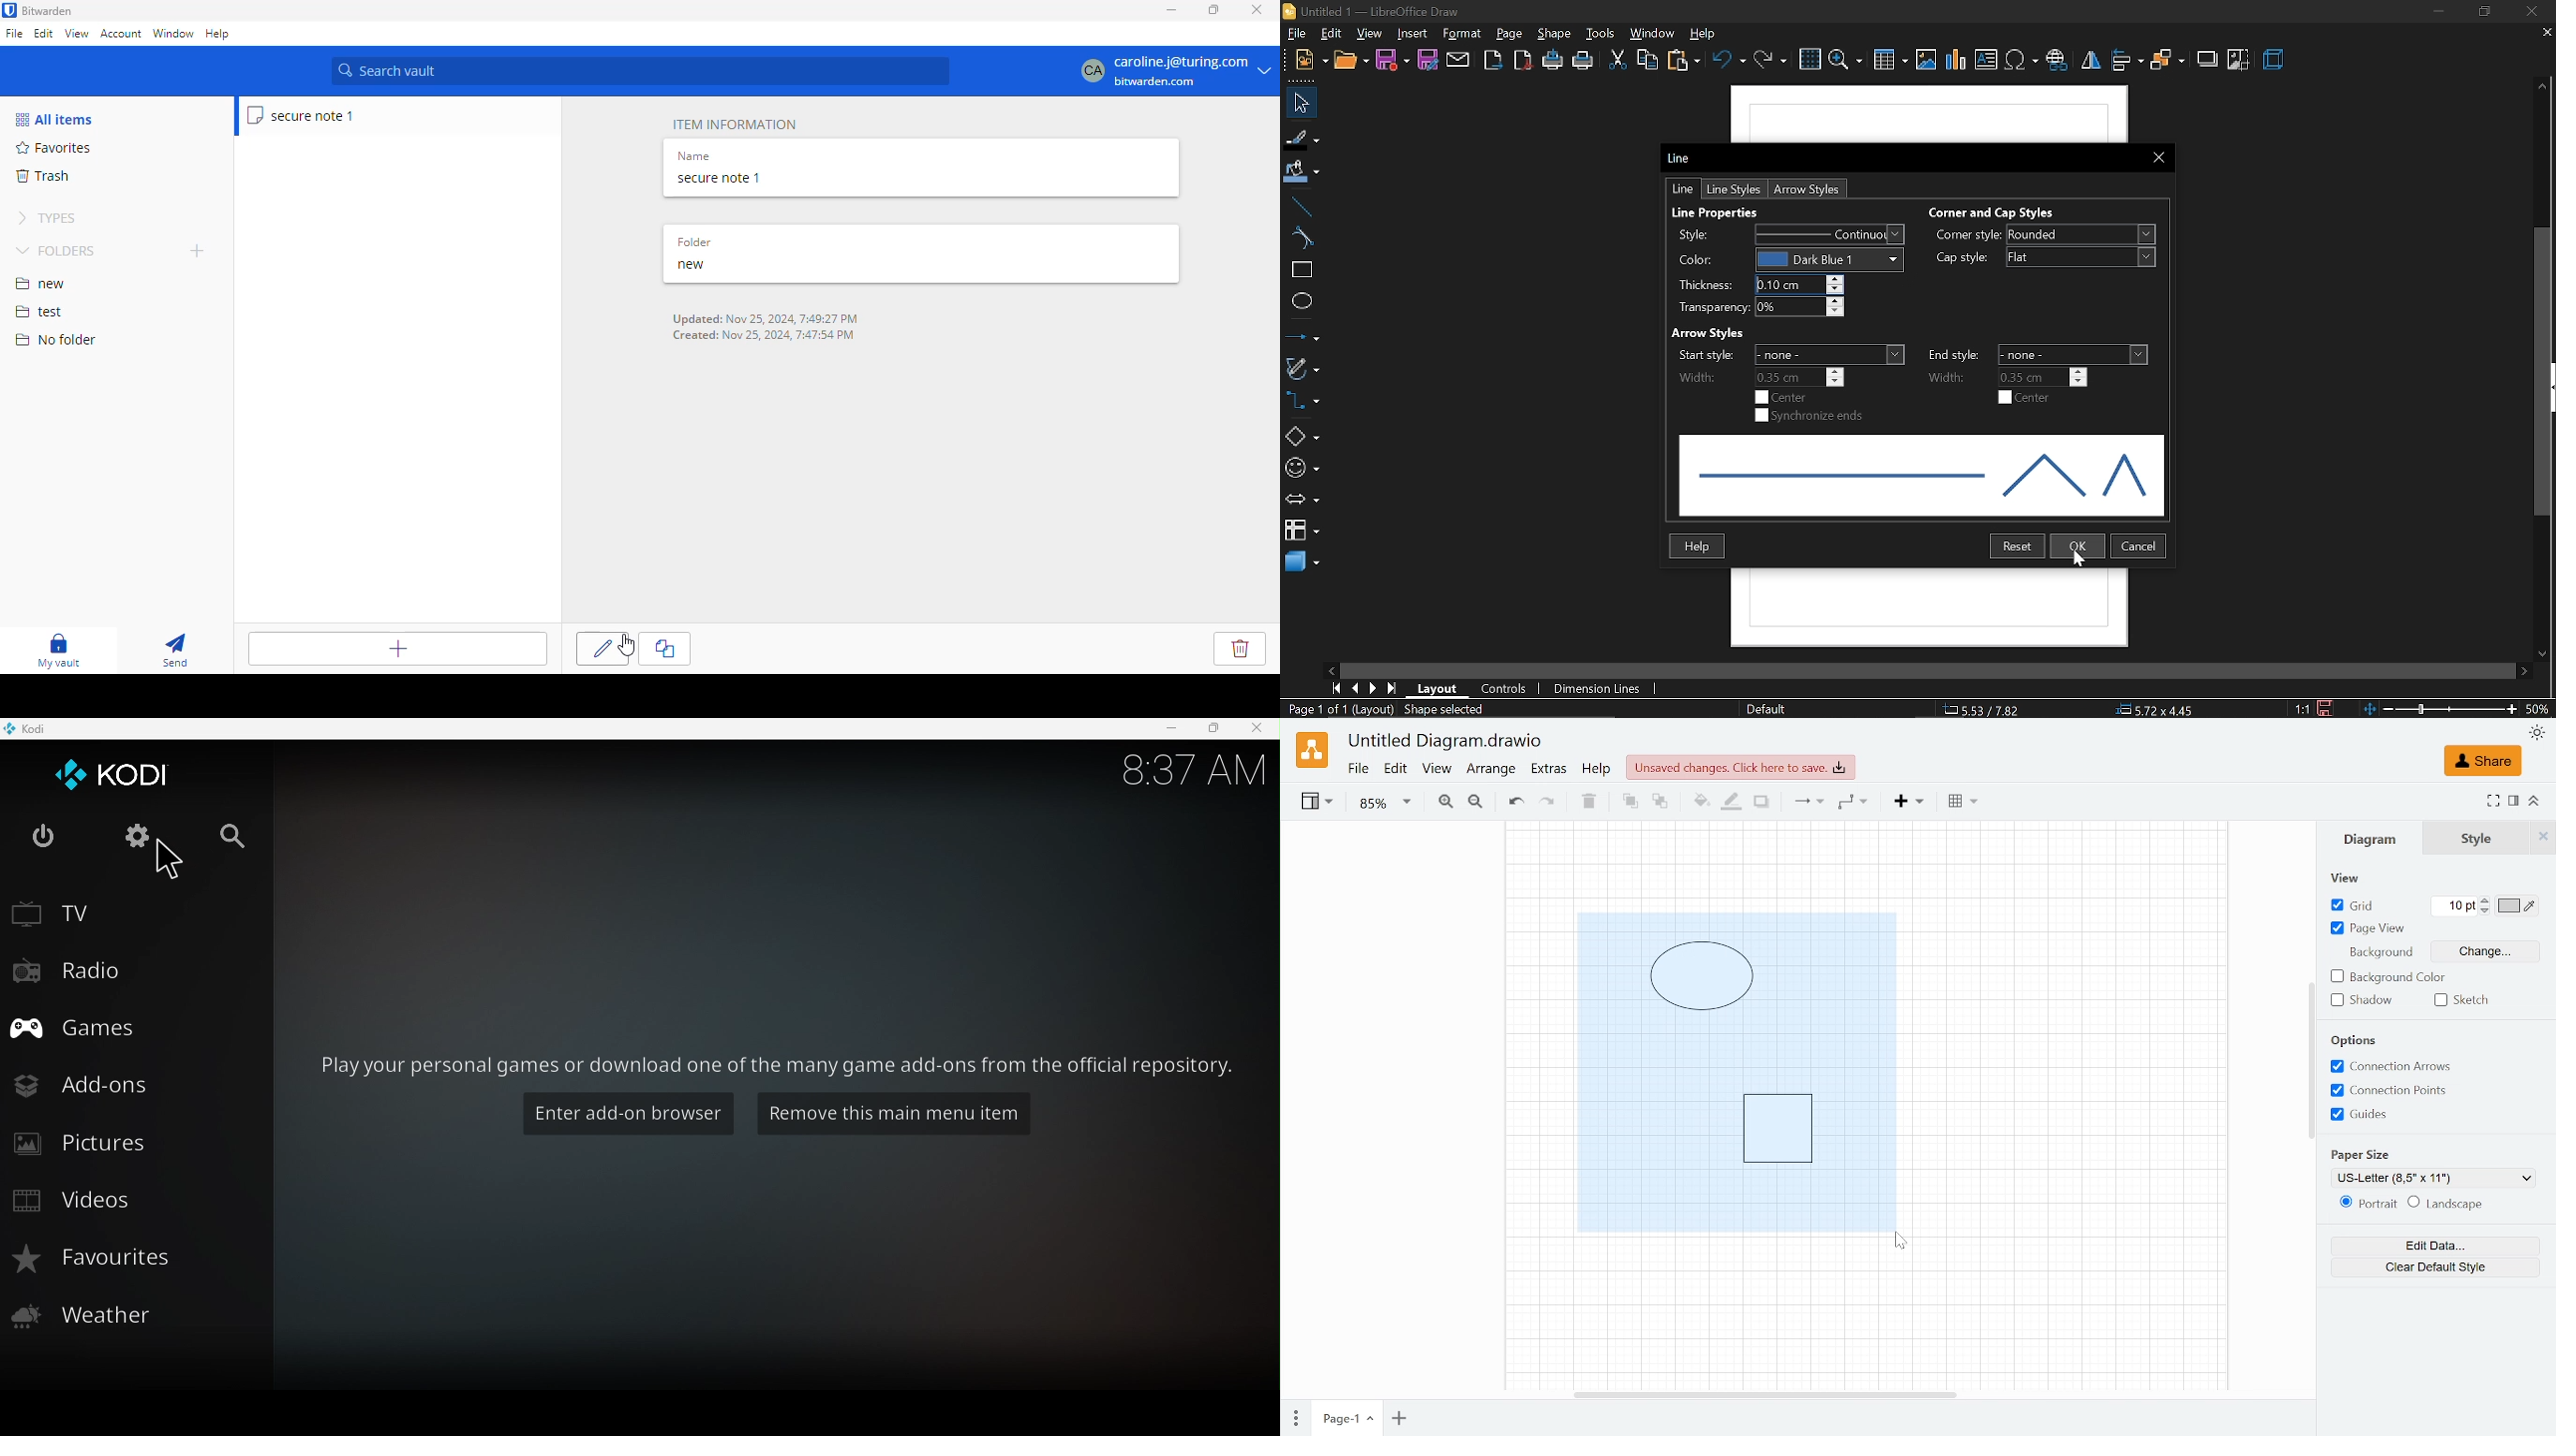  Describe the element at coordinates (2084, 257) in the screenshot. I see `cap style` at that location.